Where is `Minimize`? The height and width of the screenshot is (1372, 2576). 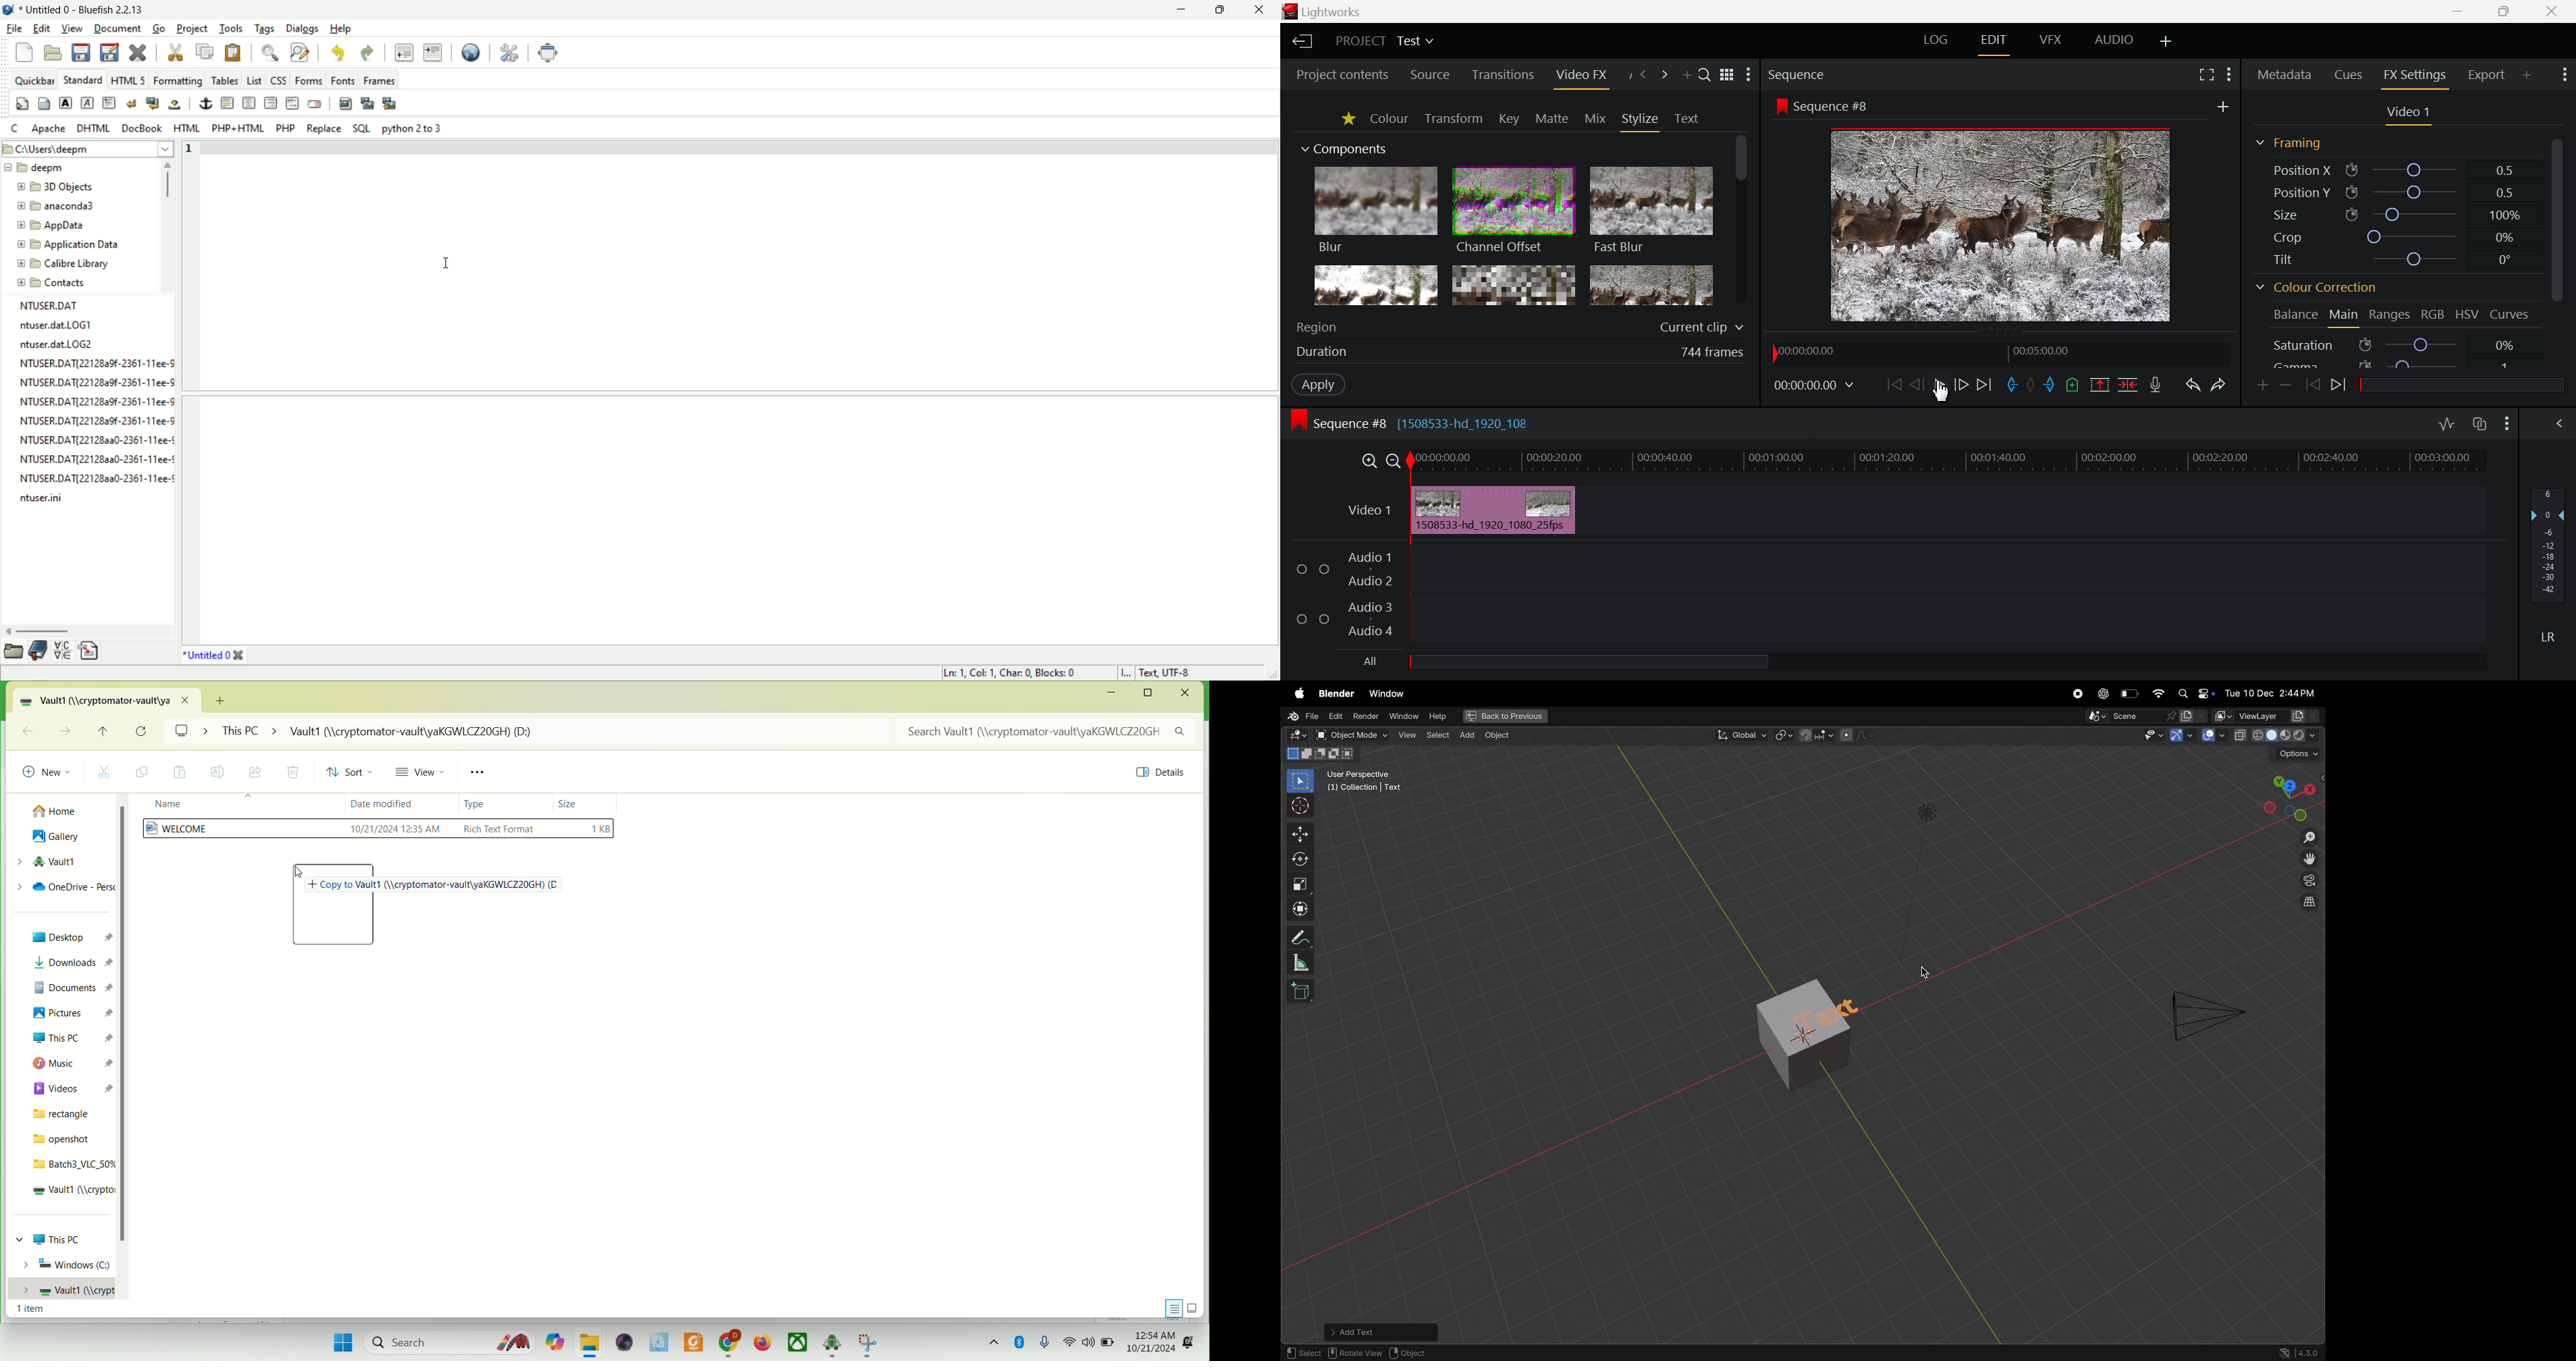 Minimize is located at coordinates (2504, 12).